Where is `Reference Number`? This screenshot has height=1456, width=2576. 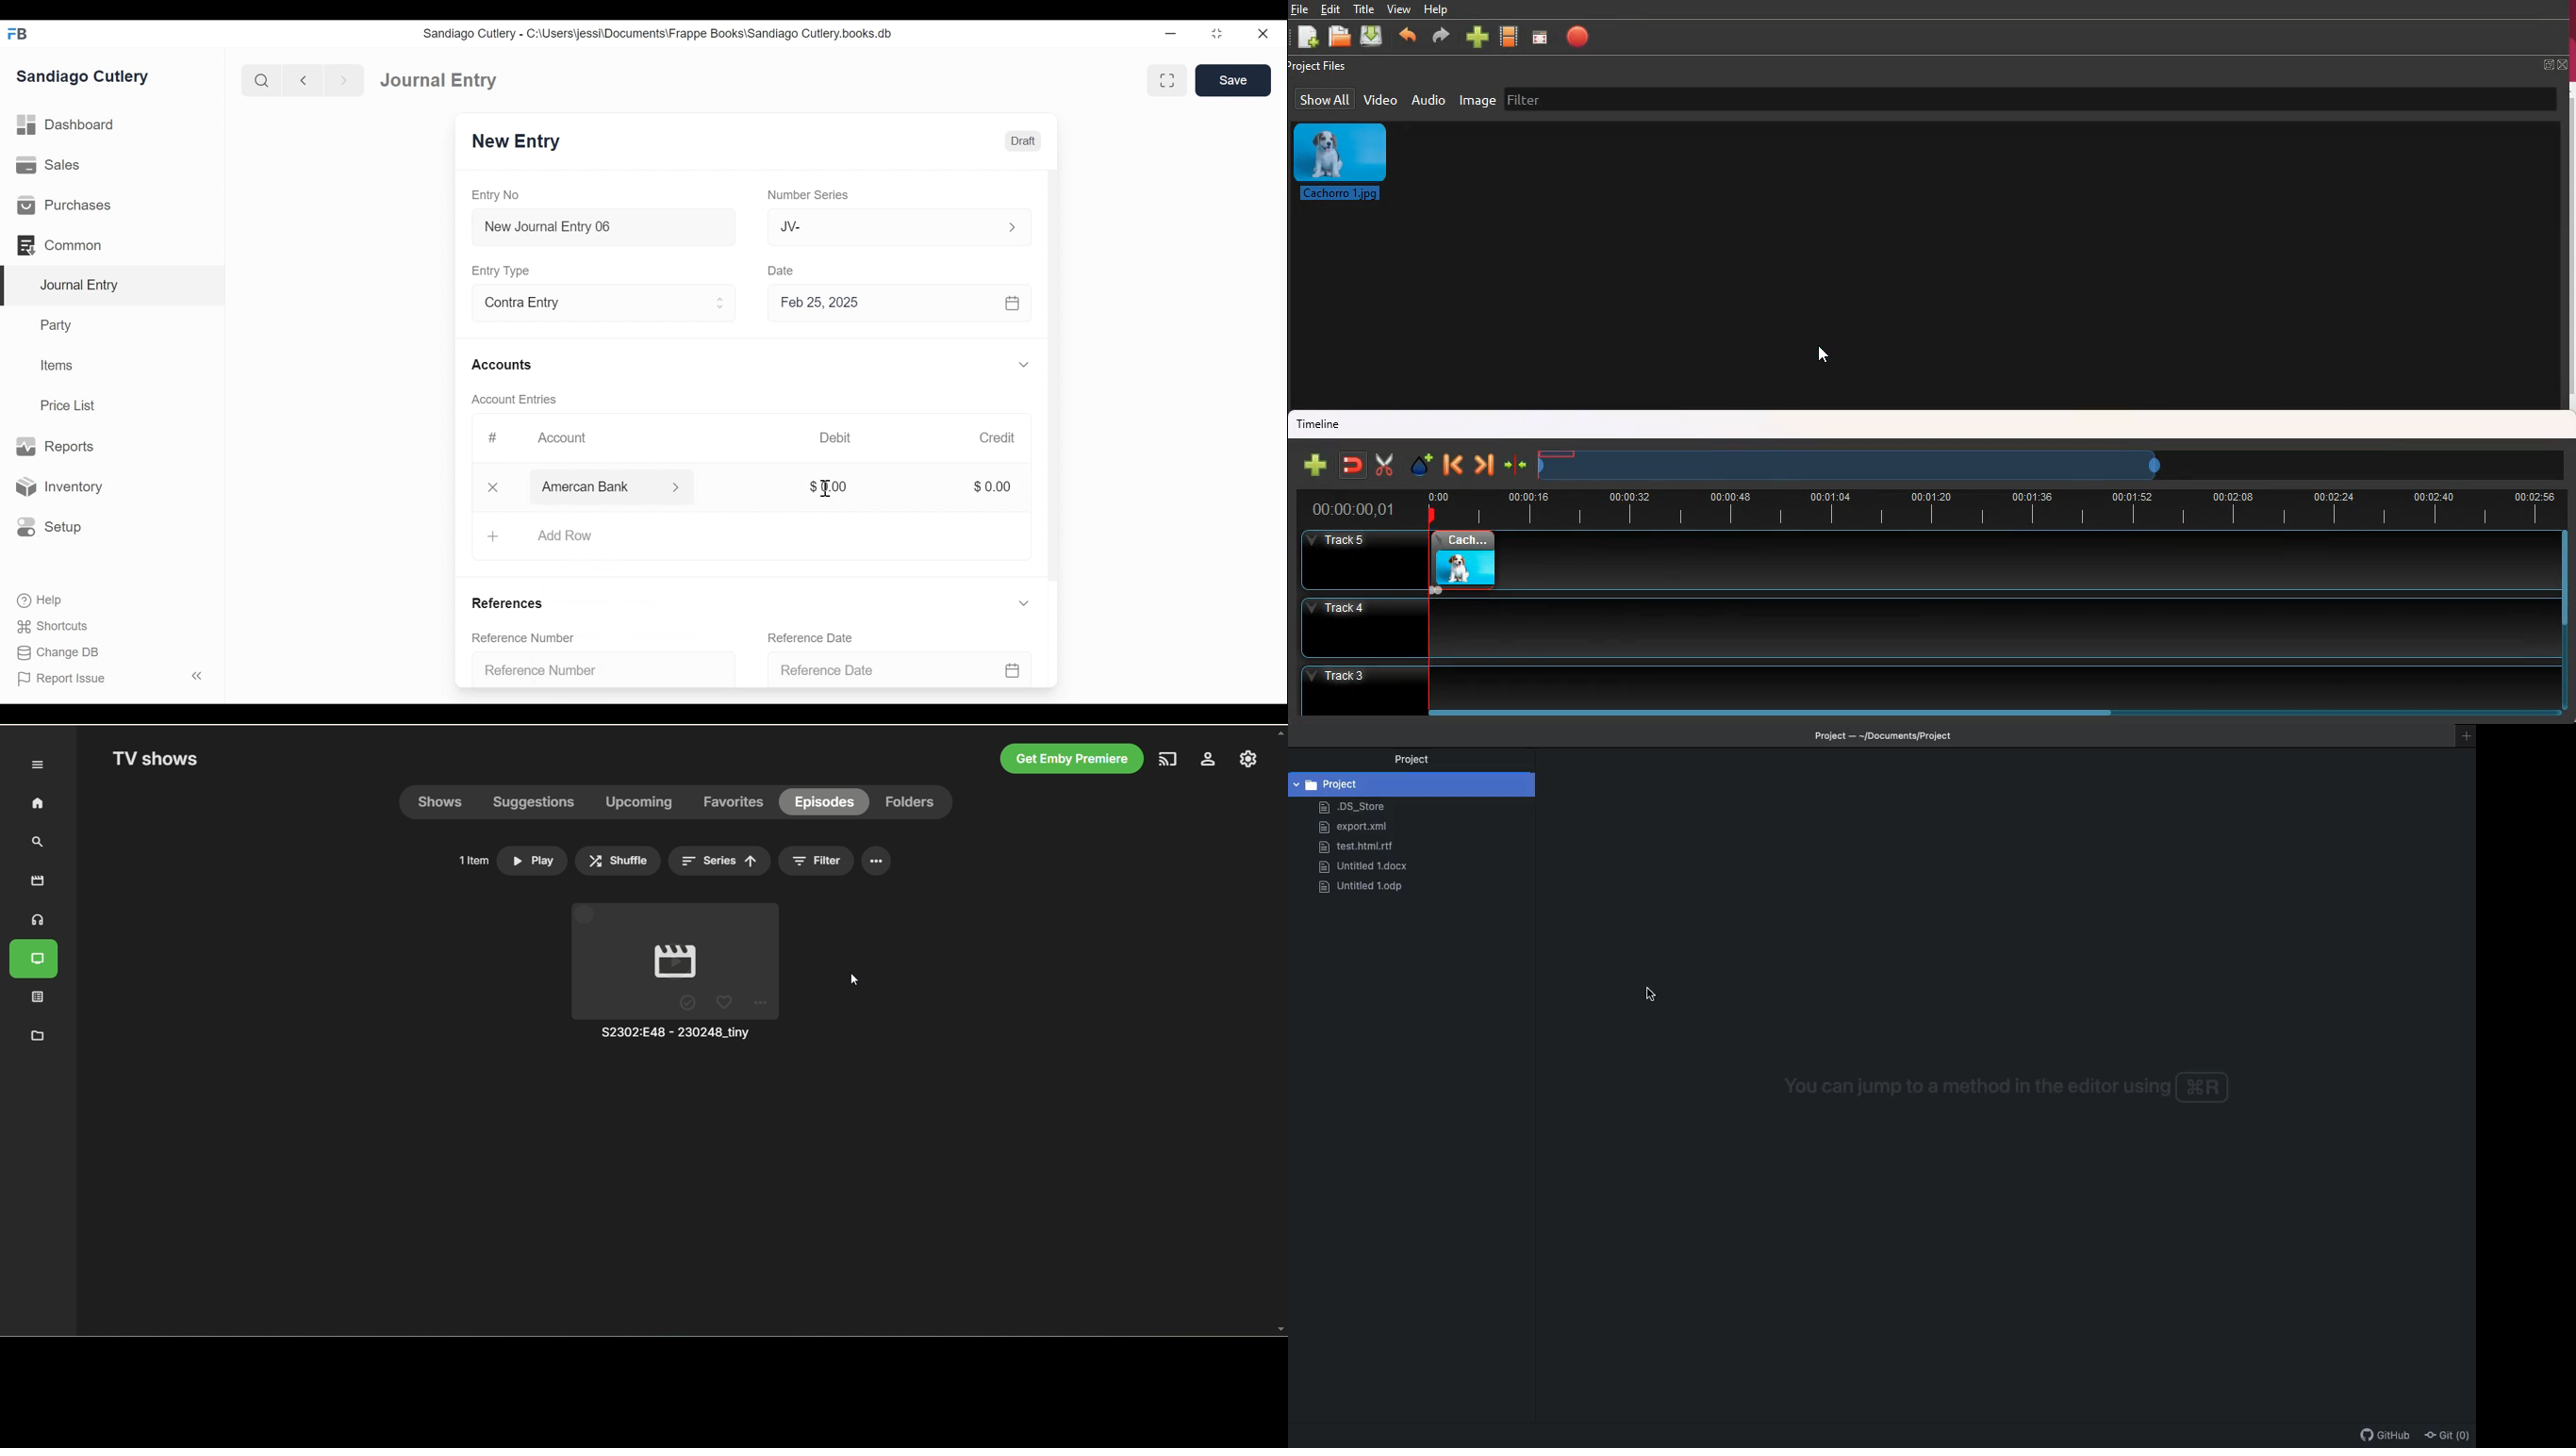 Reference Number is located at coordinates (598, 668).